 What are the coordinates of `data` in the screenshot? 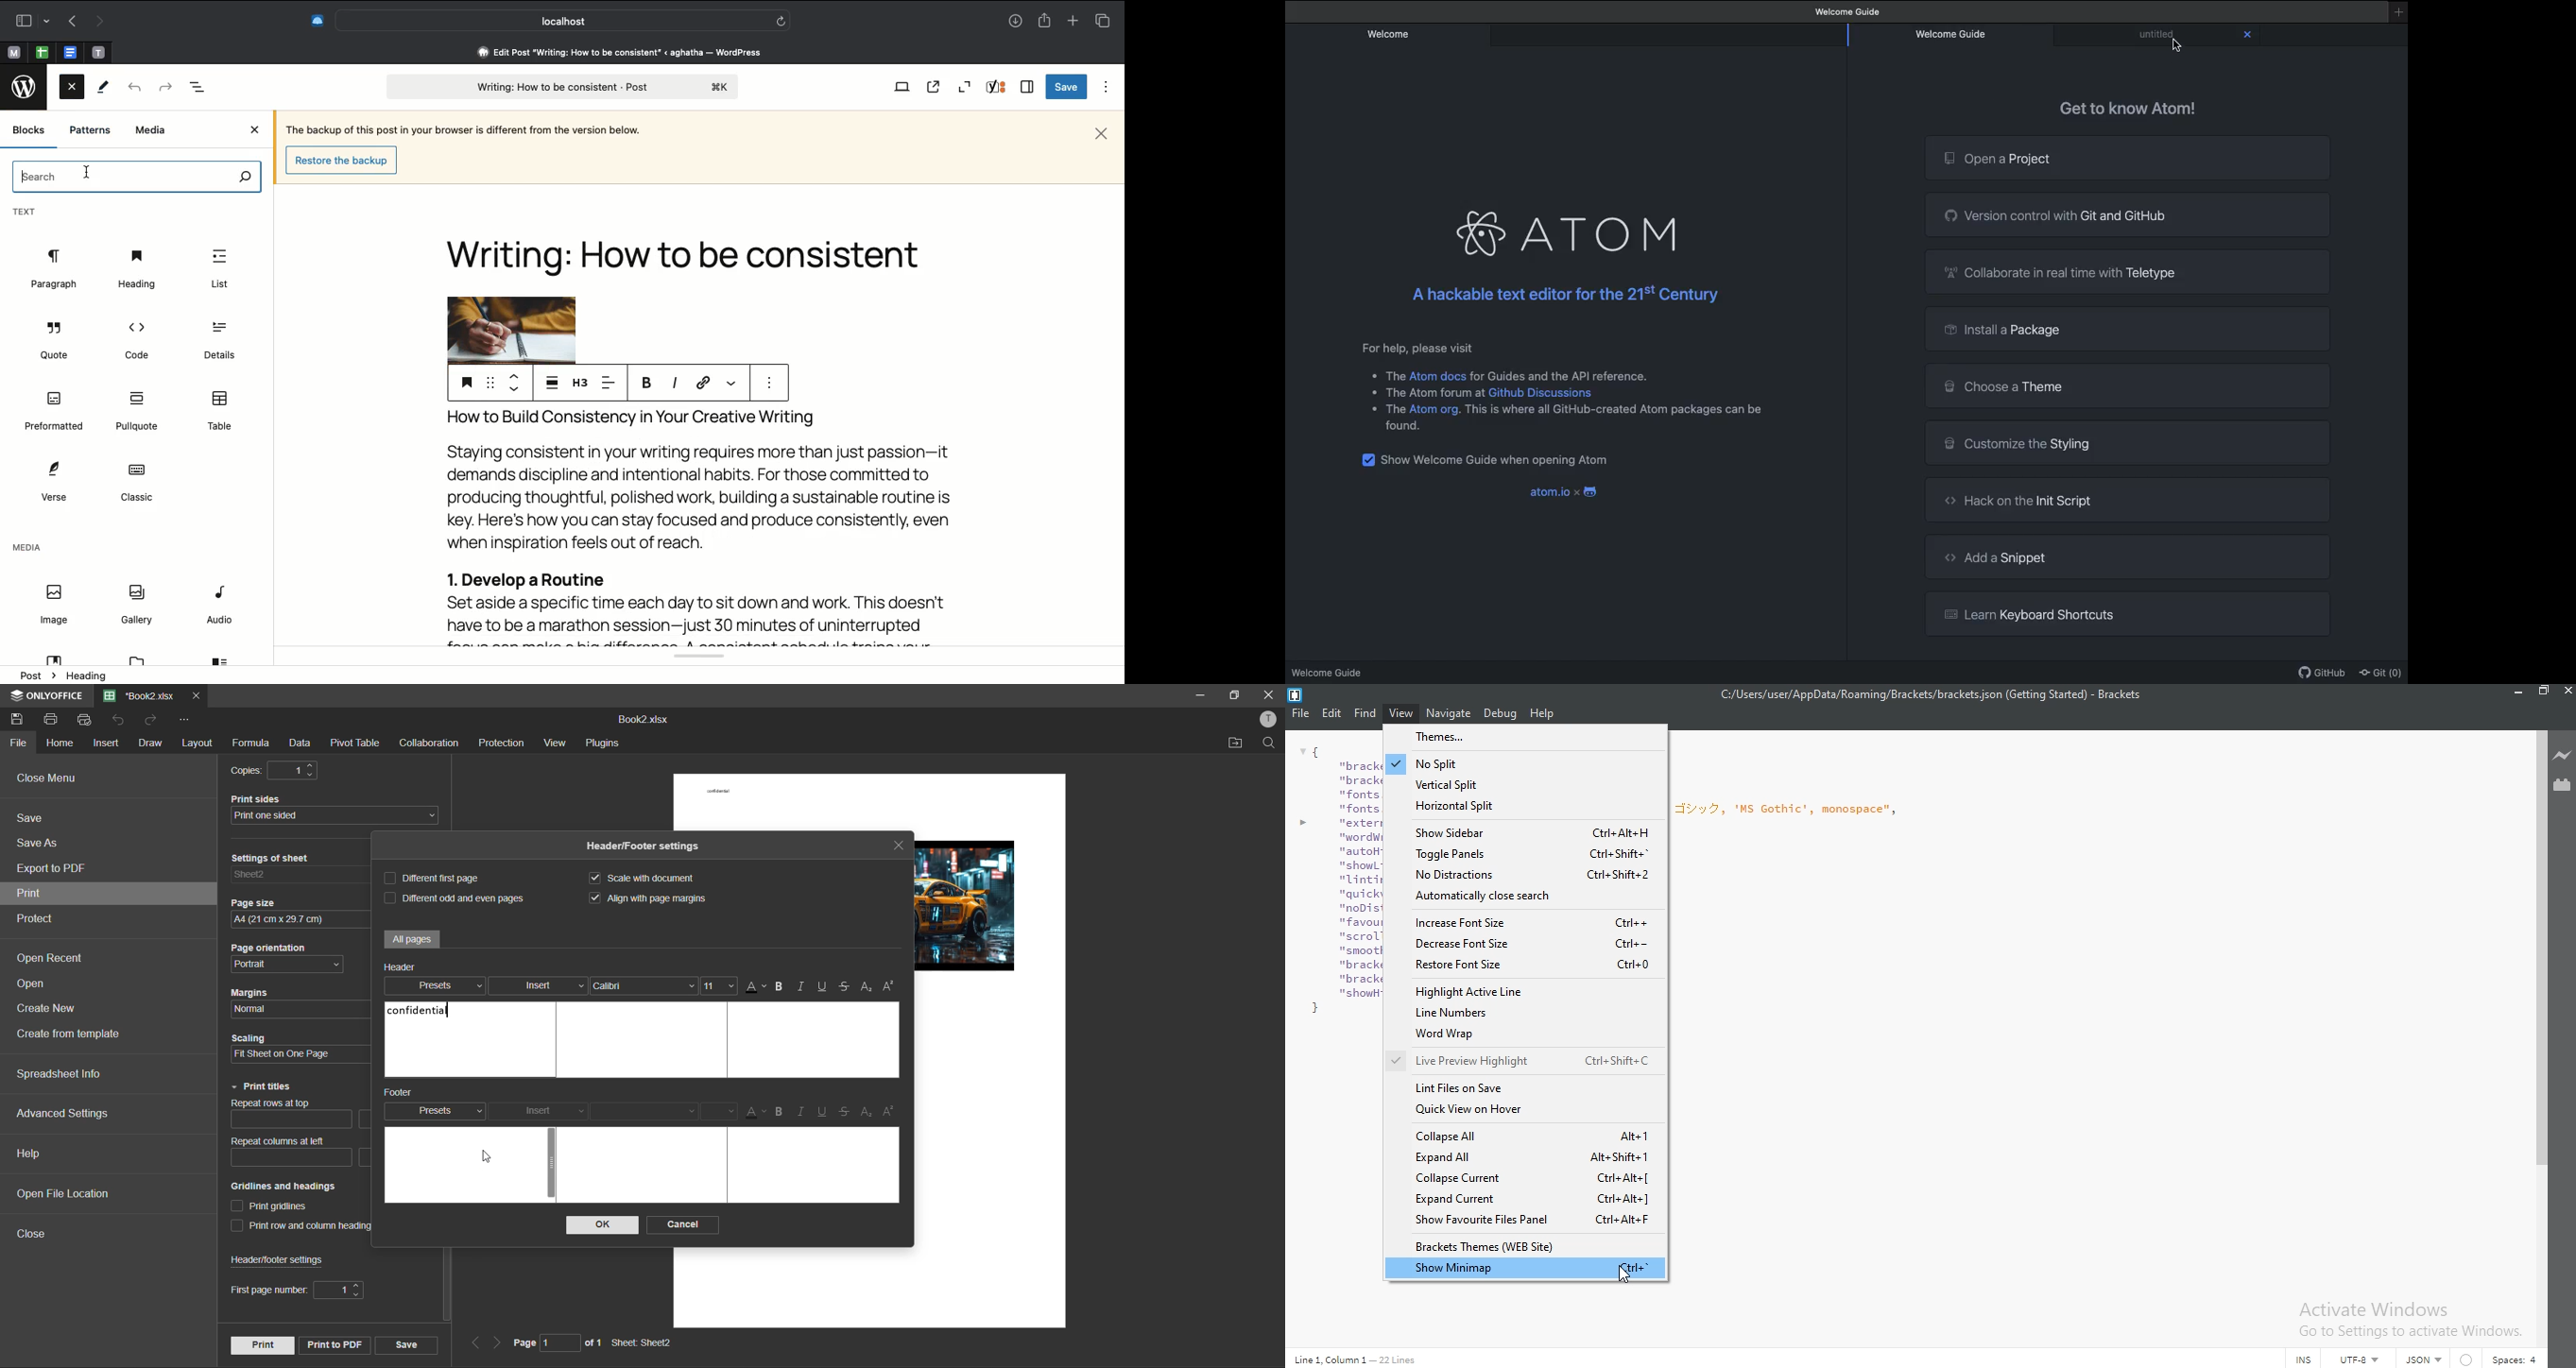 It's located at (300, 745).